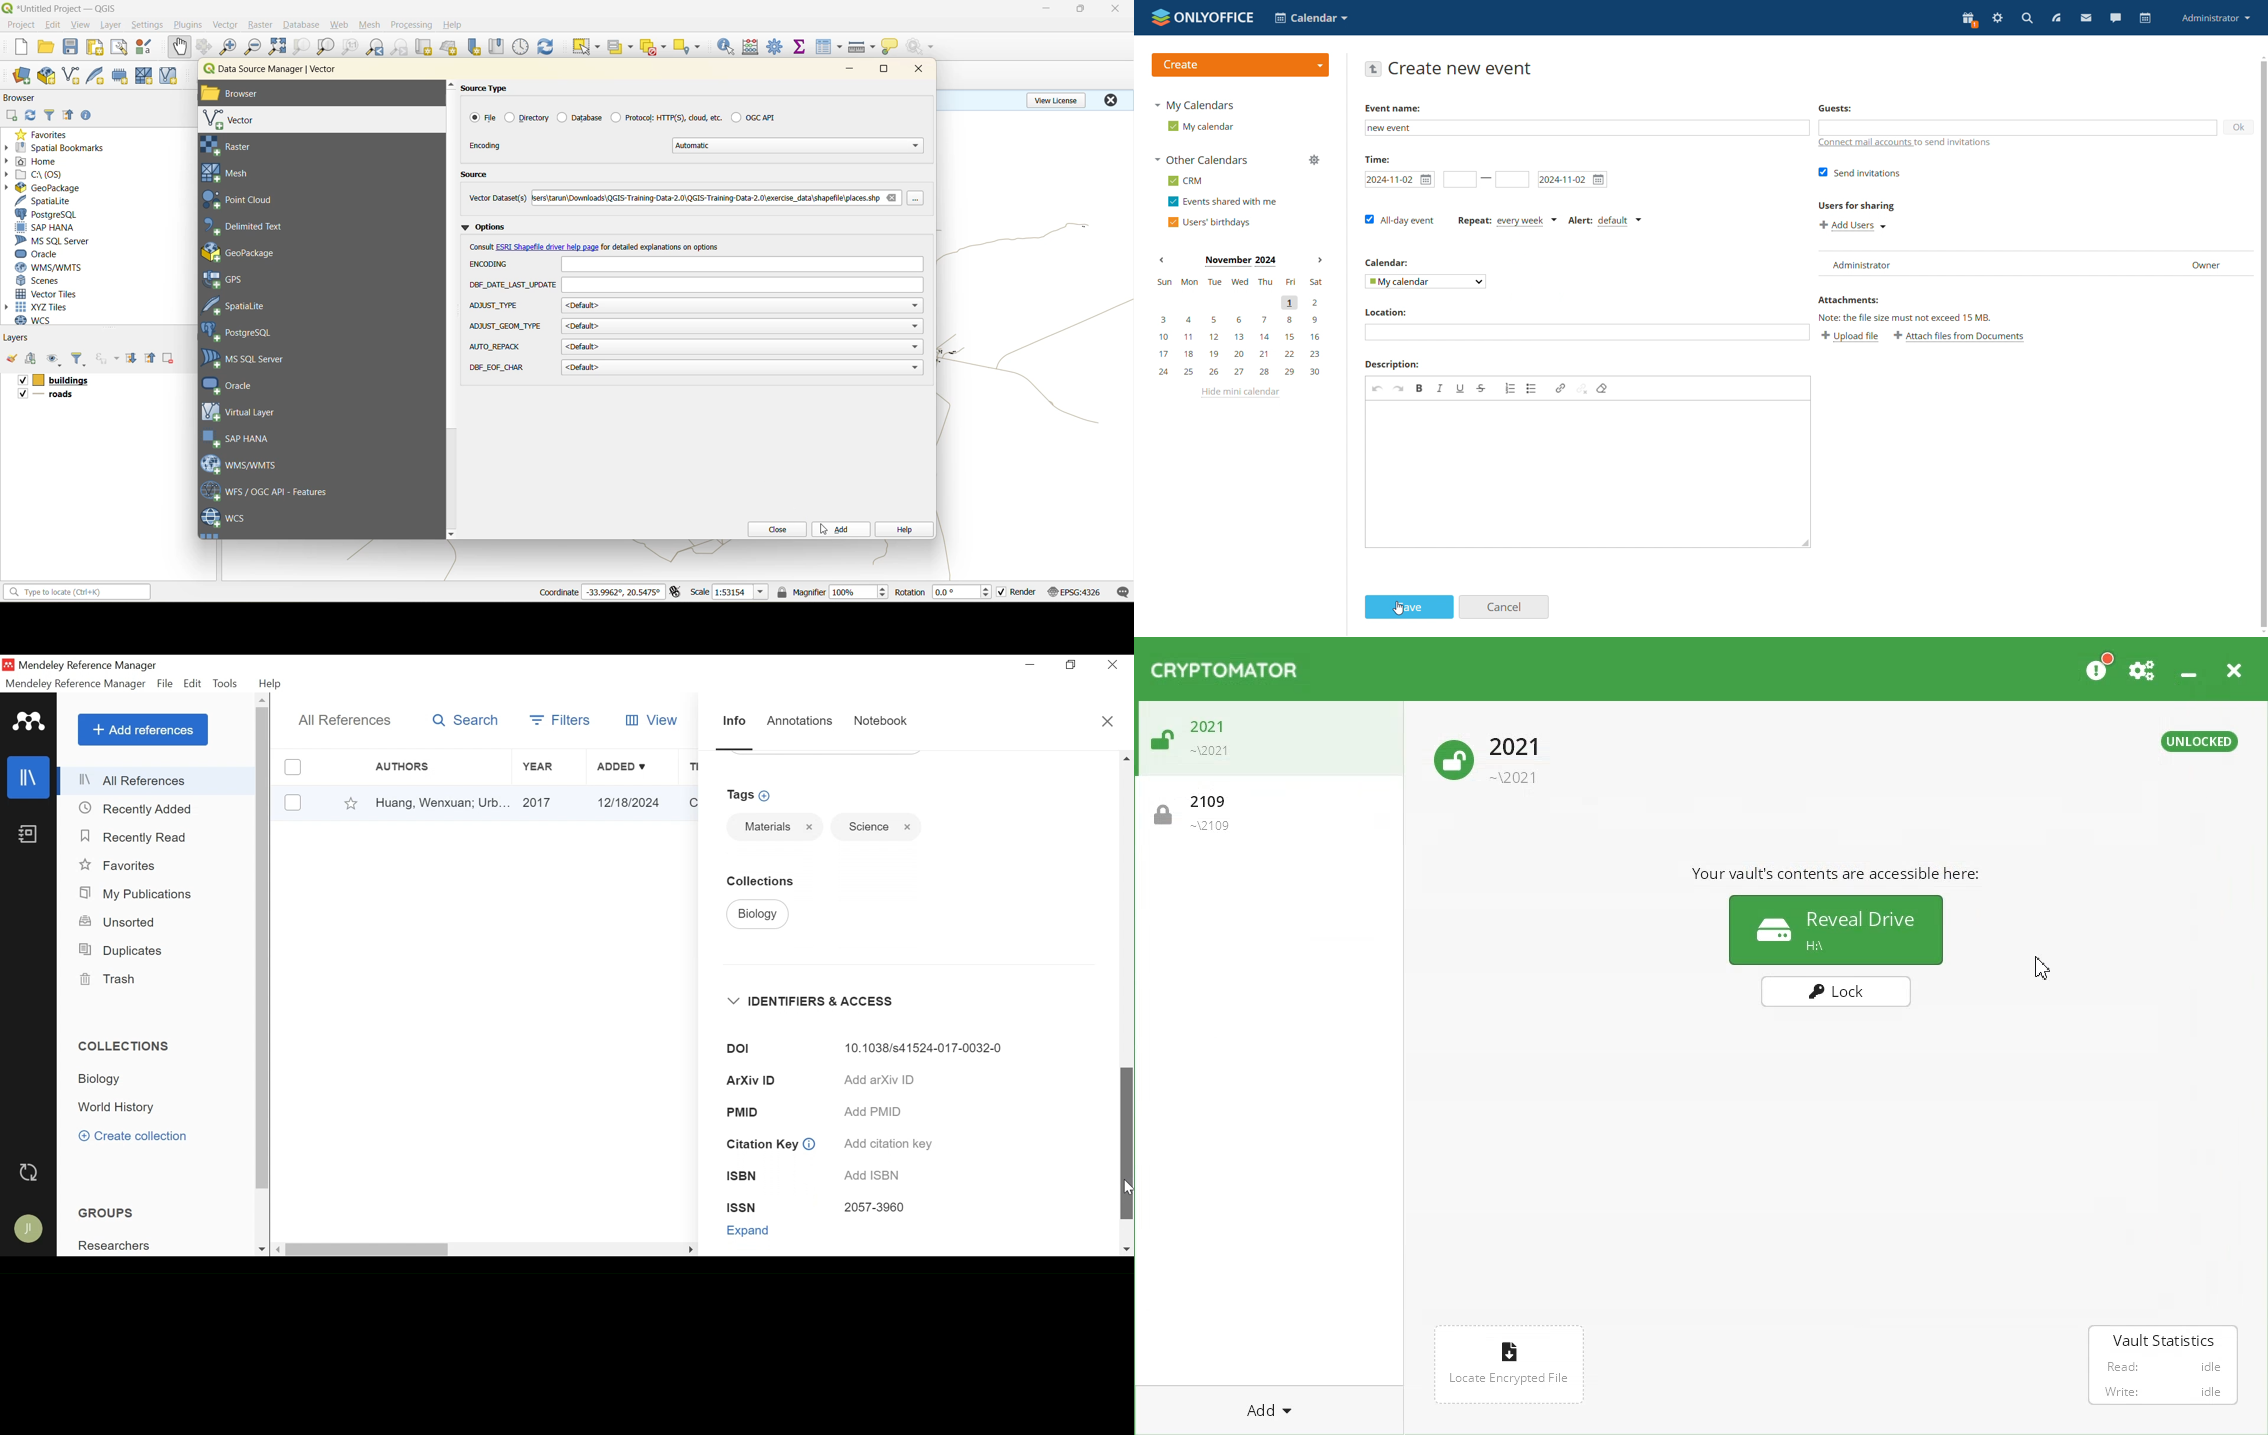 The height and width of the screenshot is (1456, 2268). Describe the element at coordinates (1110, 100) in the screenshot. I see `close` at that location.